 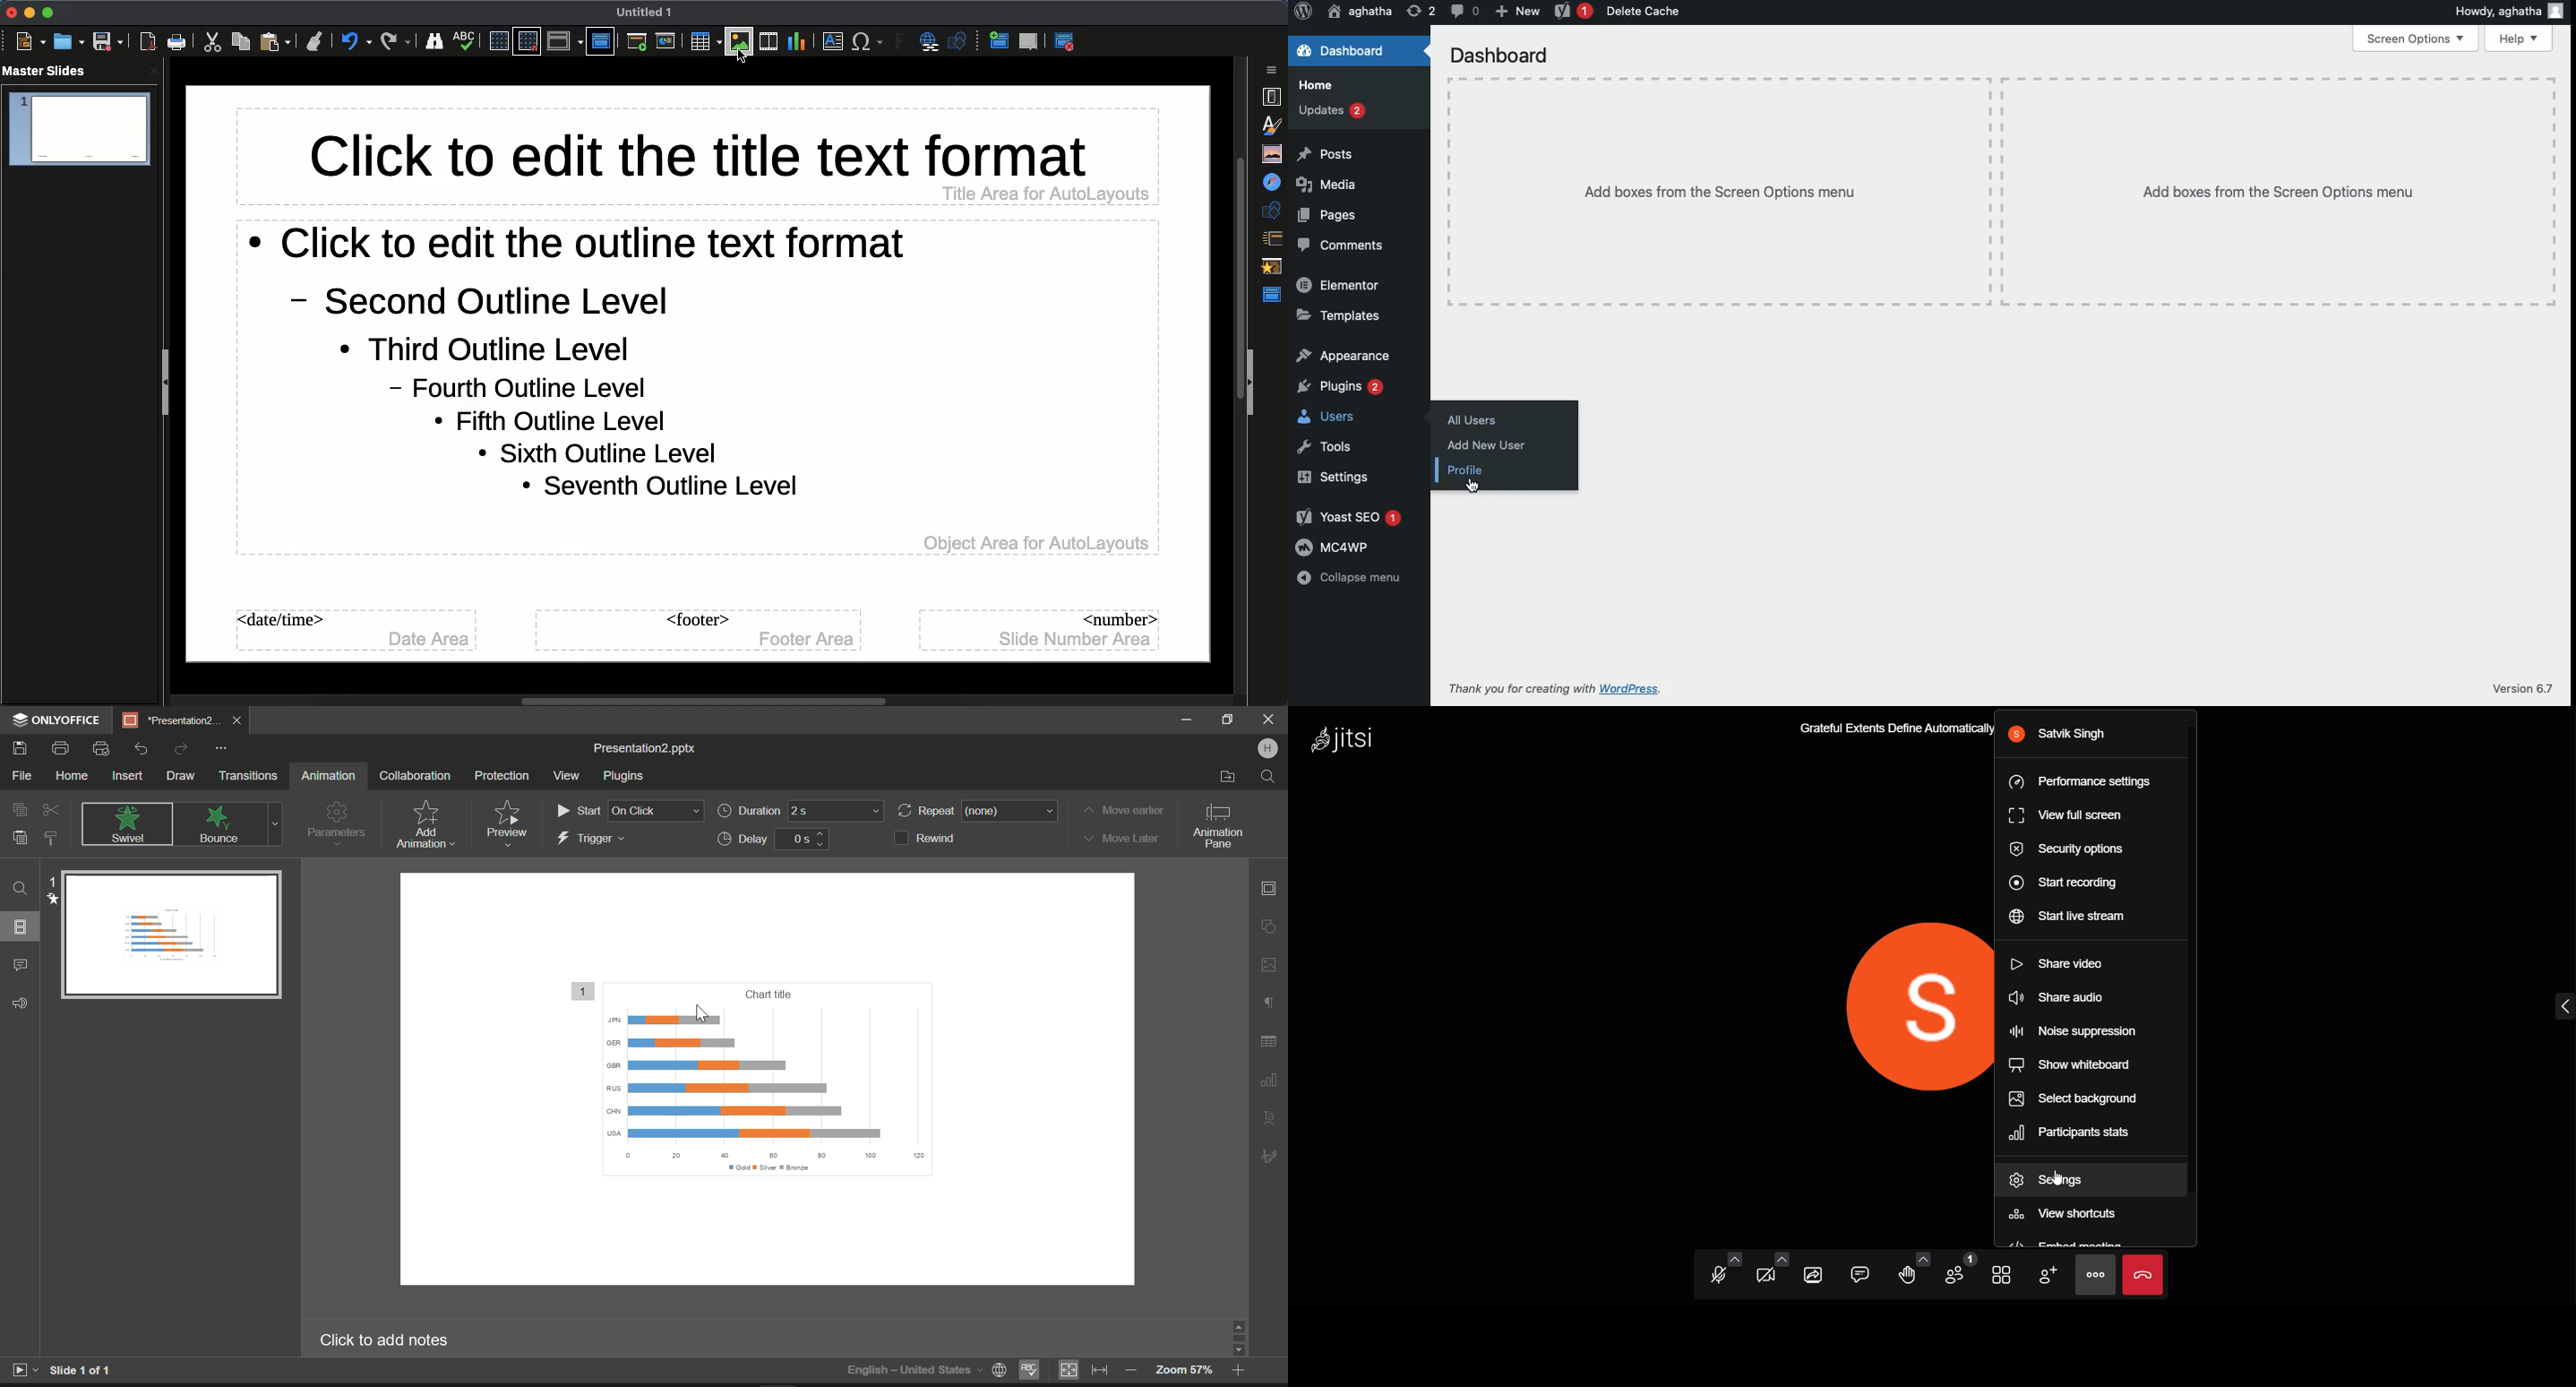 What do you see at coordinates (63, 750) in the screenshot?
I see `Print` at bounding box center [63, 750].